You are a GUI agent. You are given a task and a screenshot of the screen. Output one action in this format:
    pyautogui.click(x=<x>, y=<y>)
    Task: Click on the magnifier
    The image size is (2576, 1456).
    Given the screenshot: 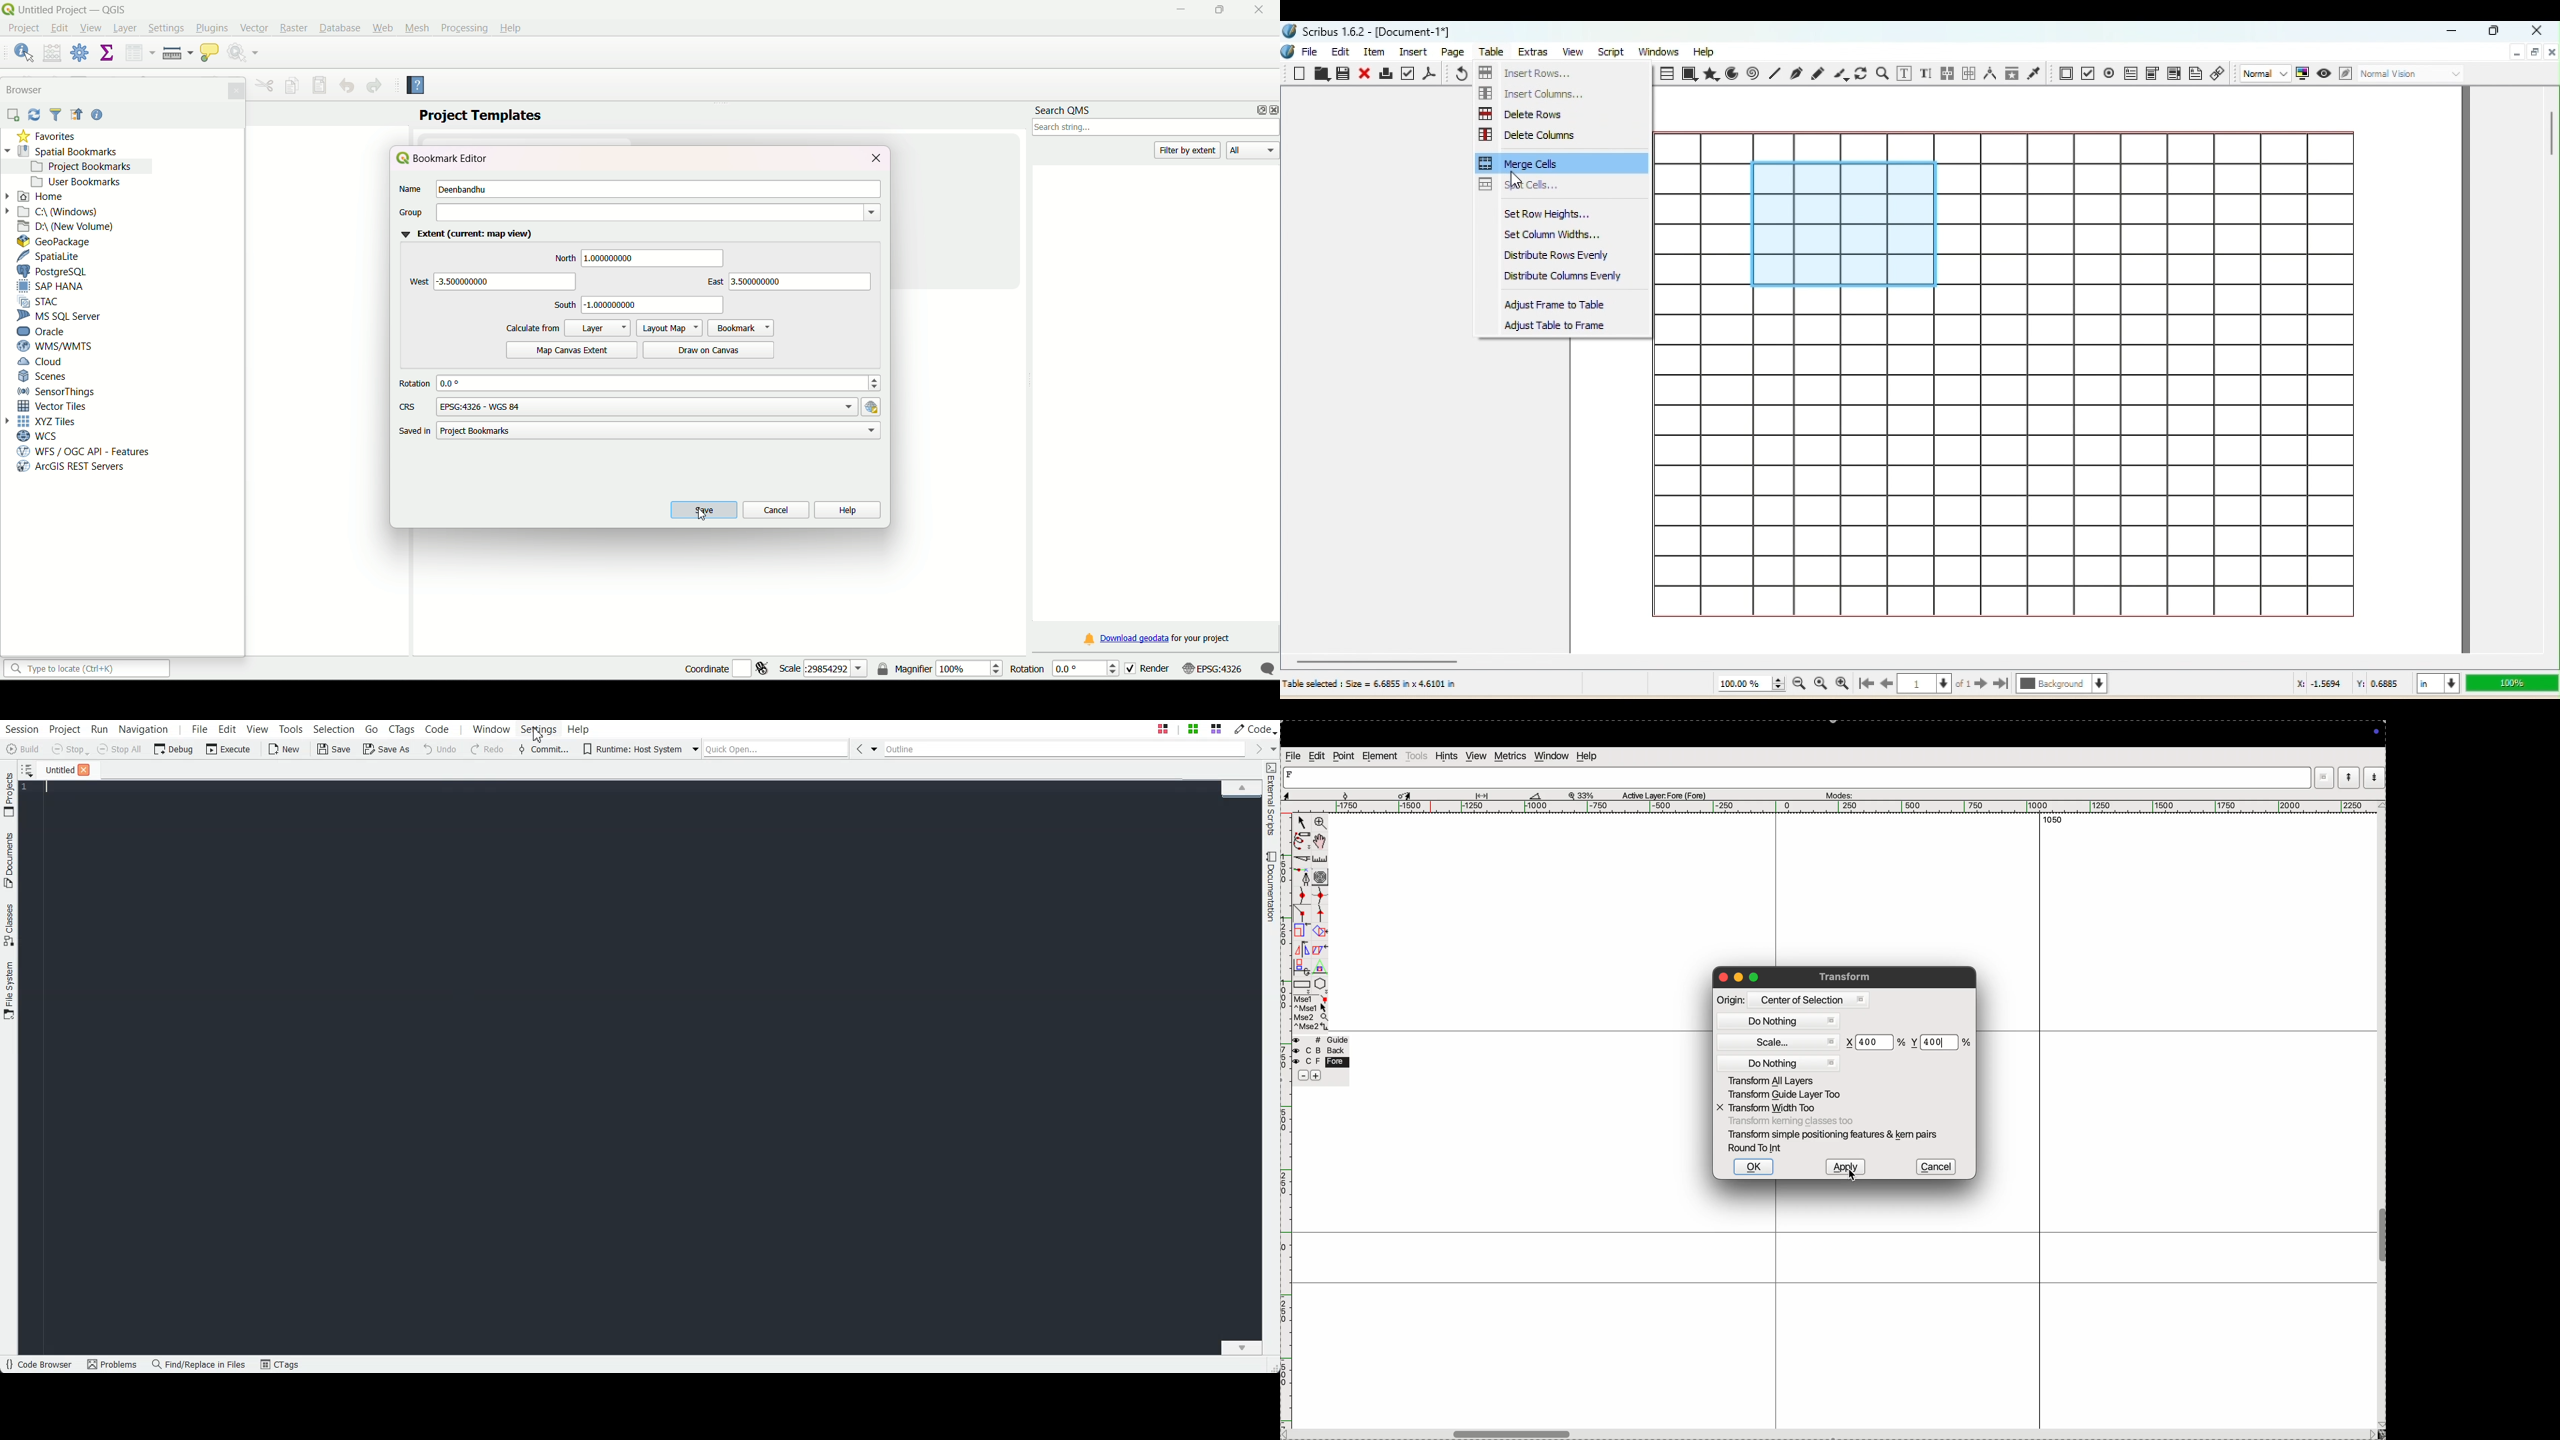 What is the action you would take?
    pyautogui.click(x=939, y=668)
    